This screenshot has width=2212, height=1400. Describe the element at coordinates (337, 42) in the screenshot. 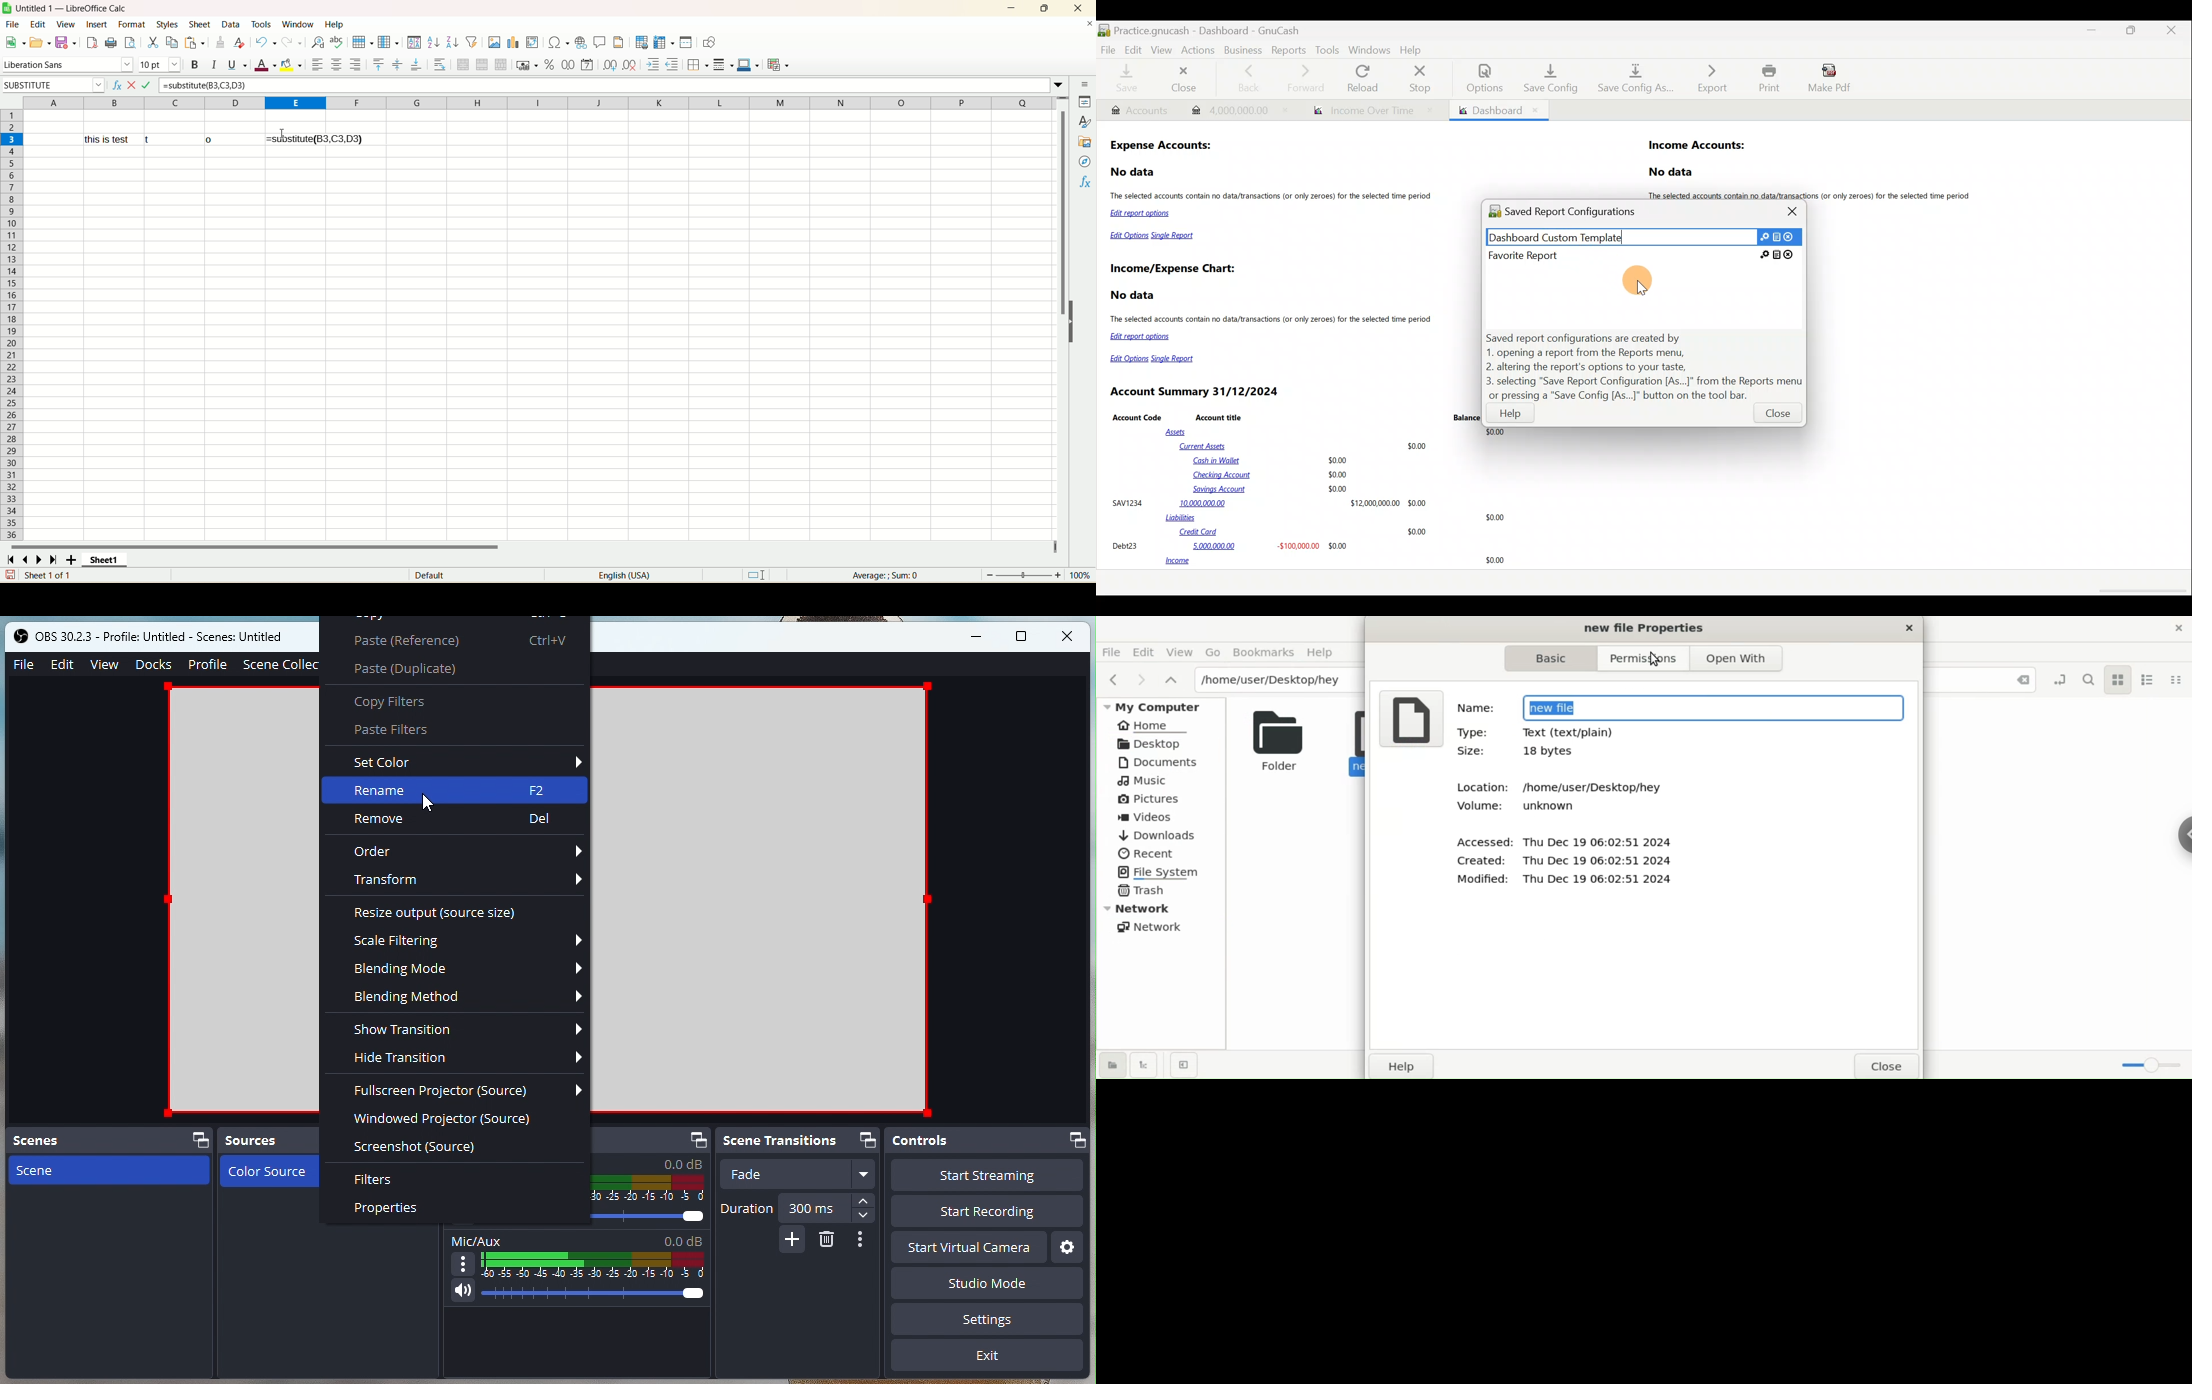

I see `spelling` at that location.